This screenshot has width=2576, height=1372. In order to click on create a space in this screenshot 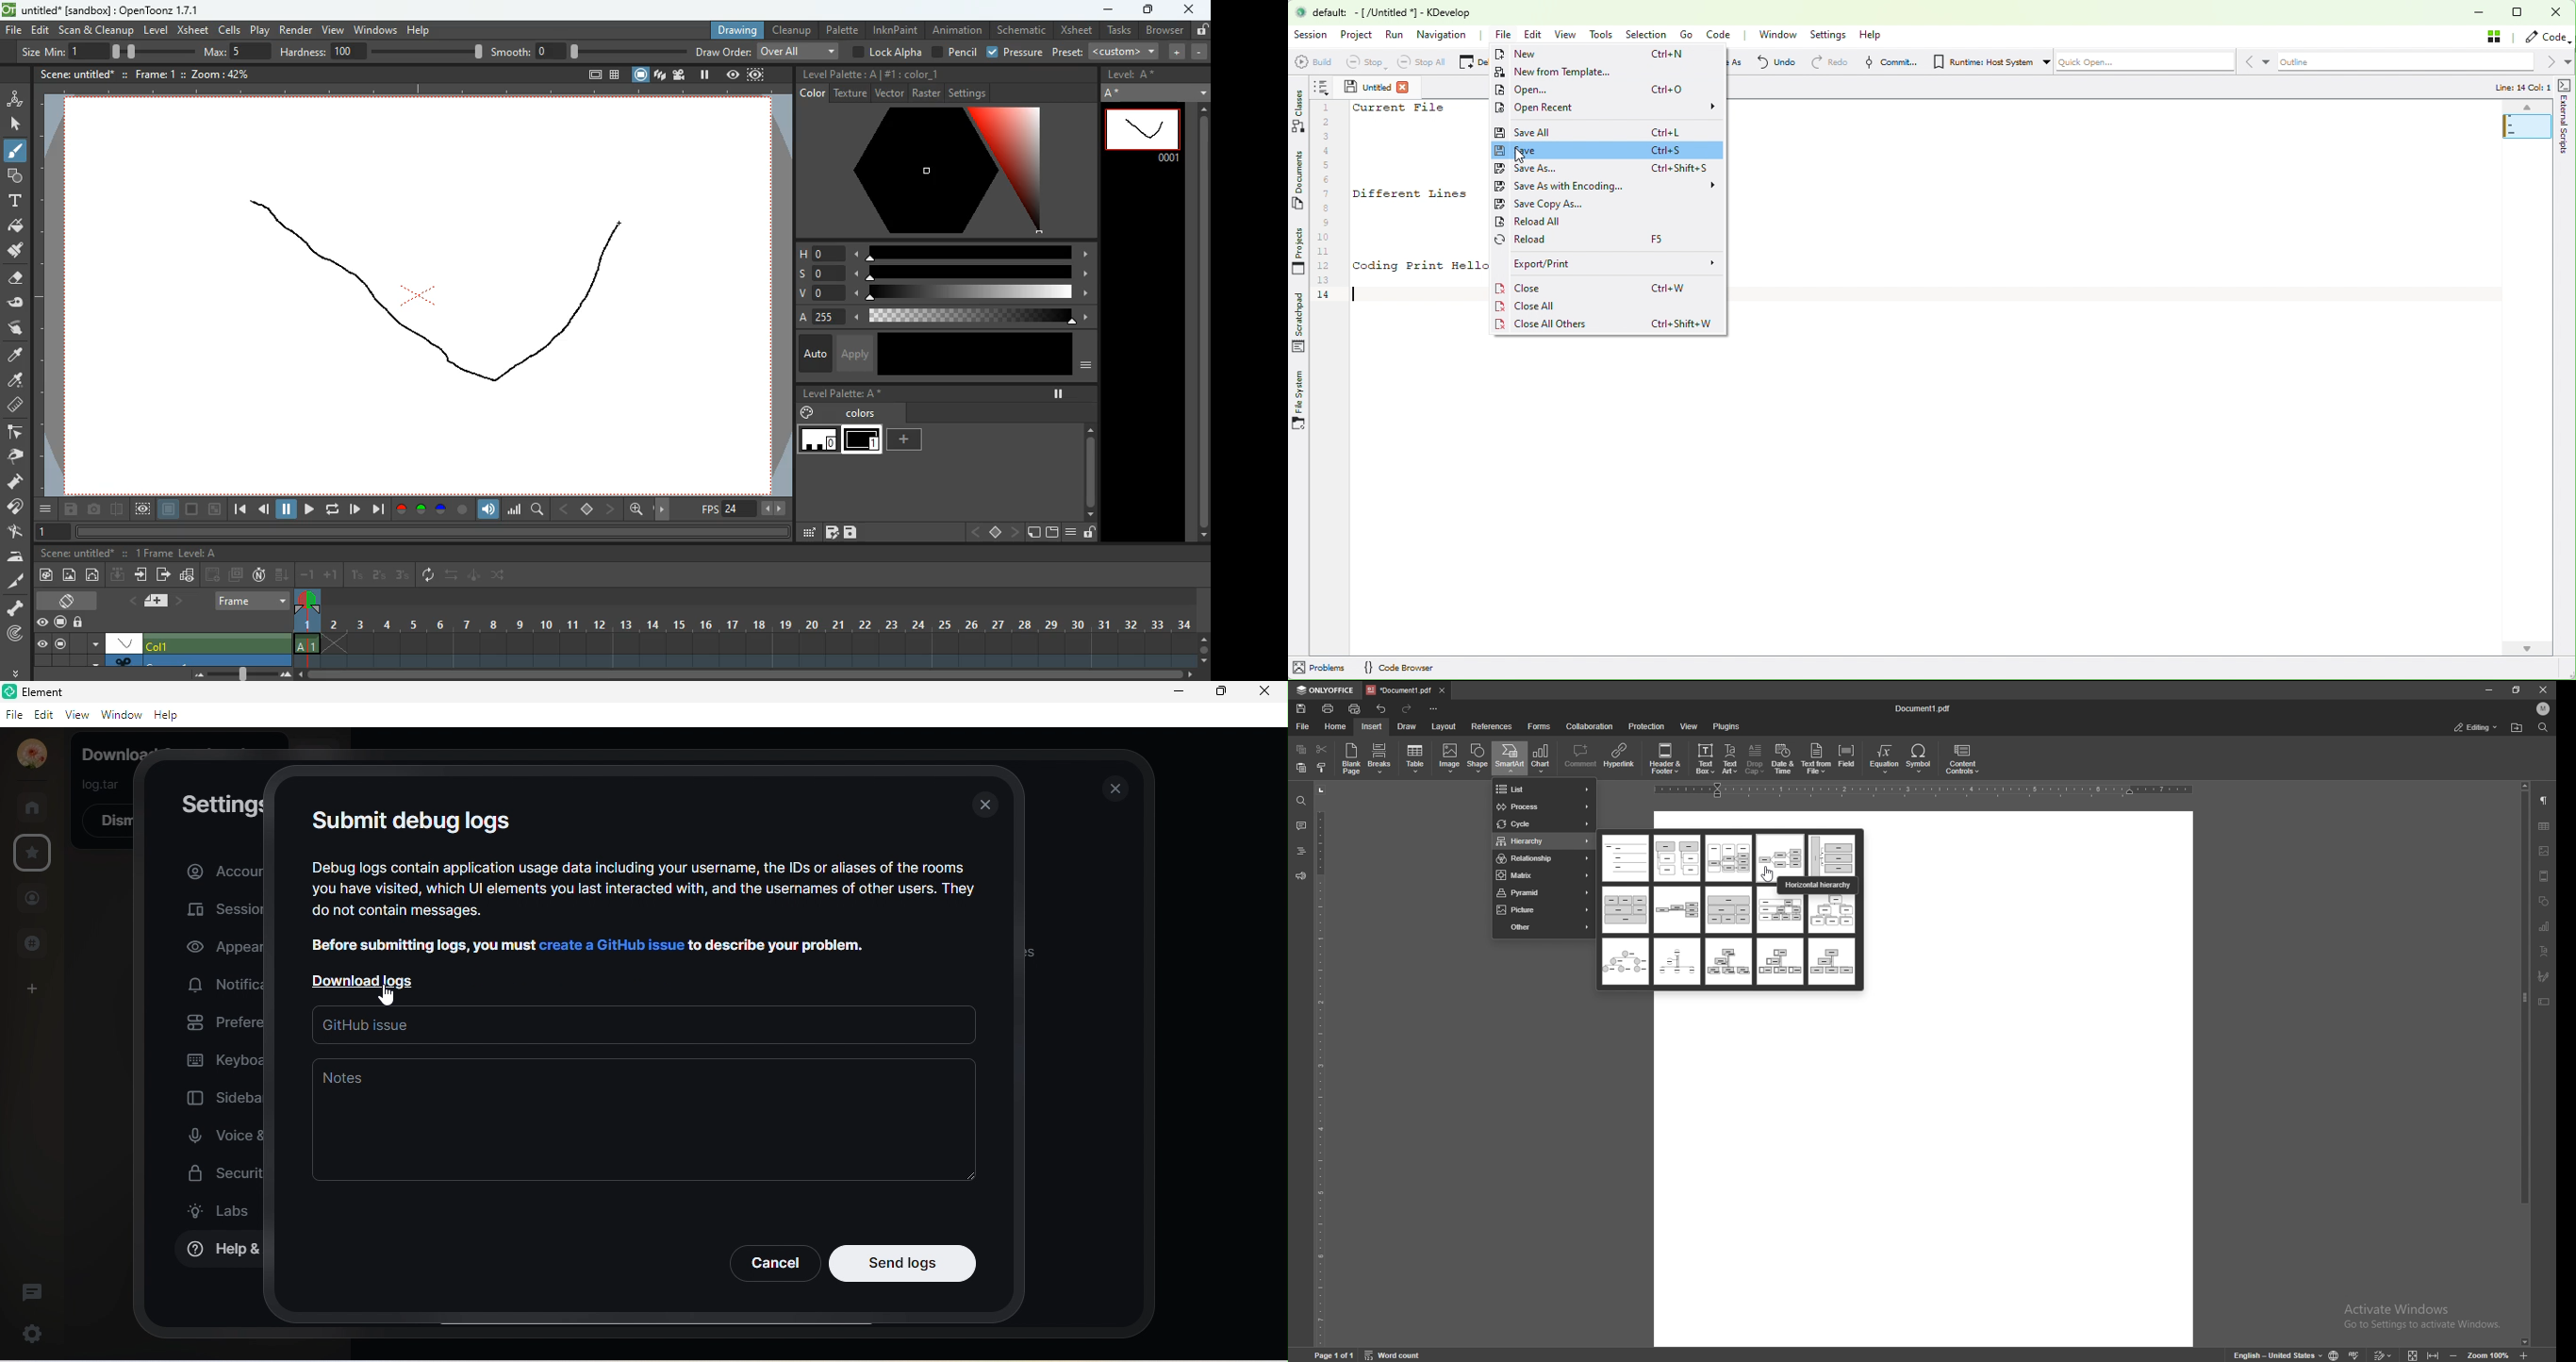, I will do `click(40, 987)`.